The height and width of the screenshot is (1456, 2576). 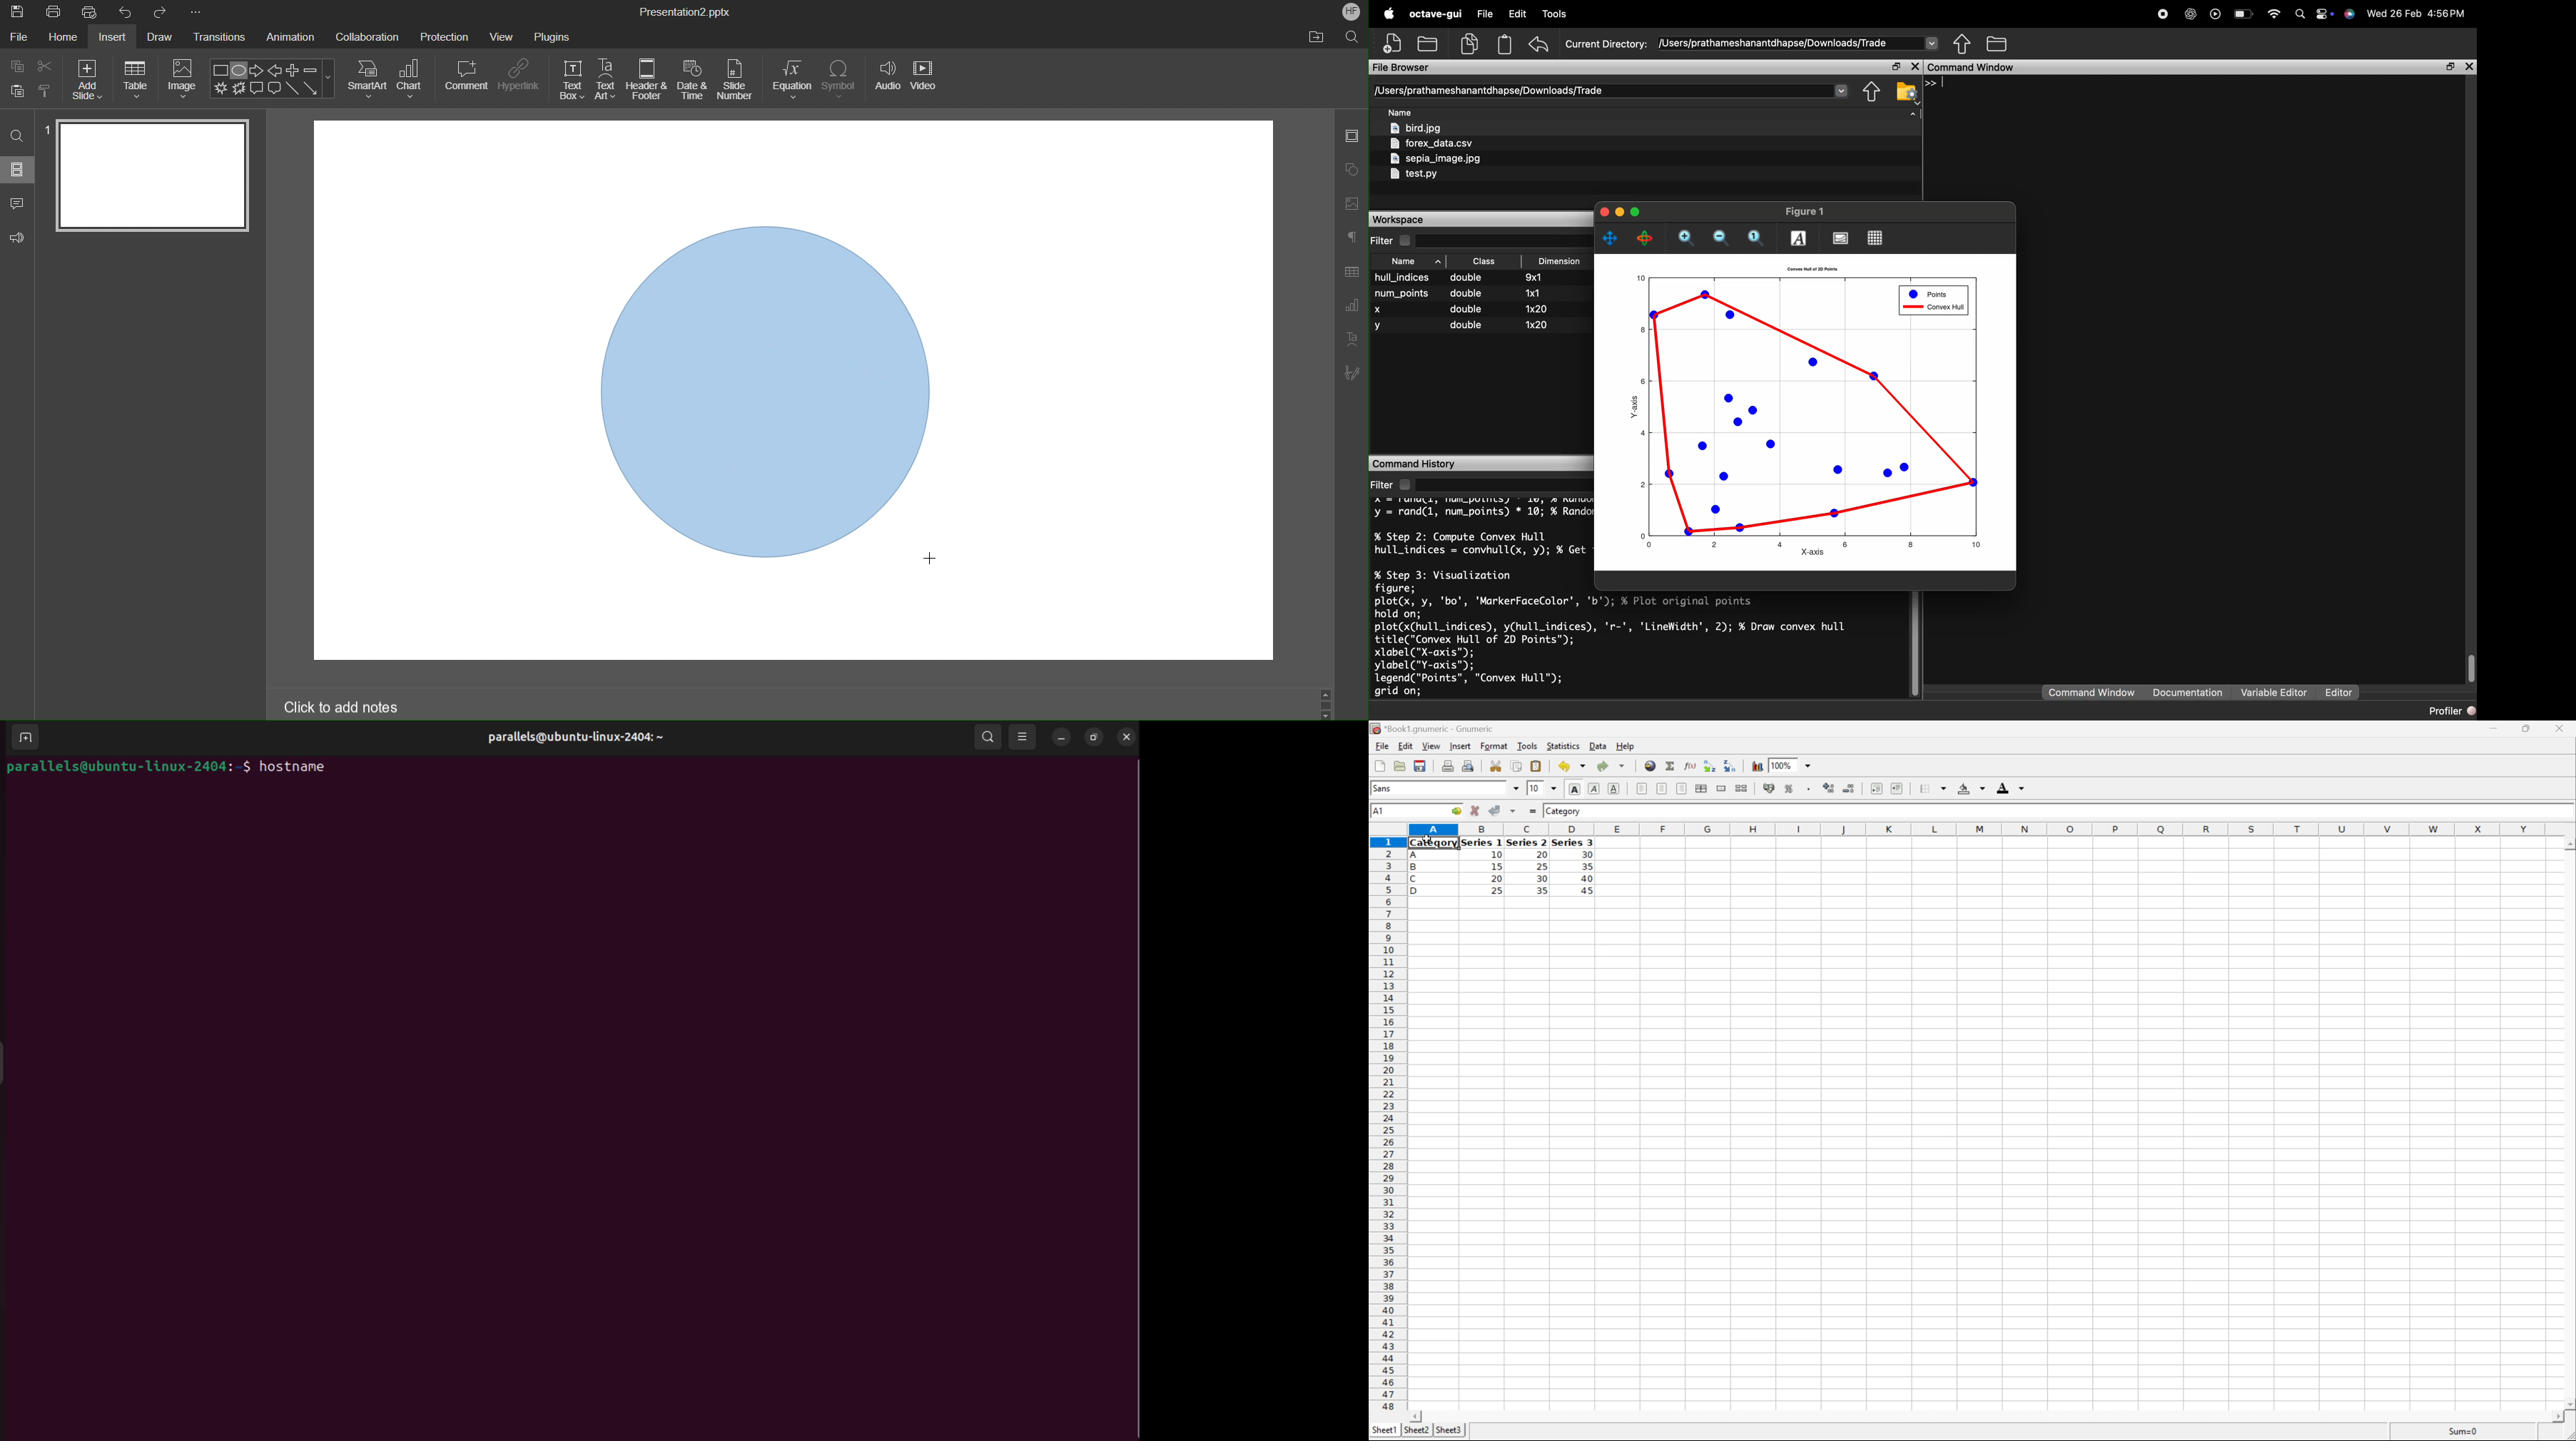 I want to click on File, so click(x=18, y=38).